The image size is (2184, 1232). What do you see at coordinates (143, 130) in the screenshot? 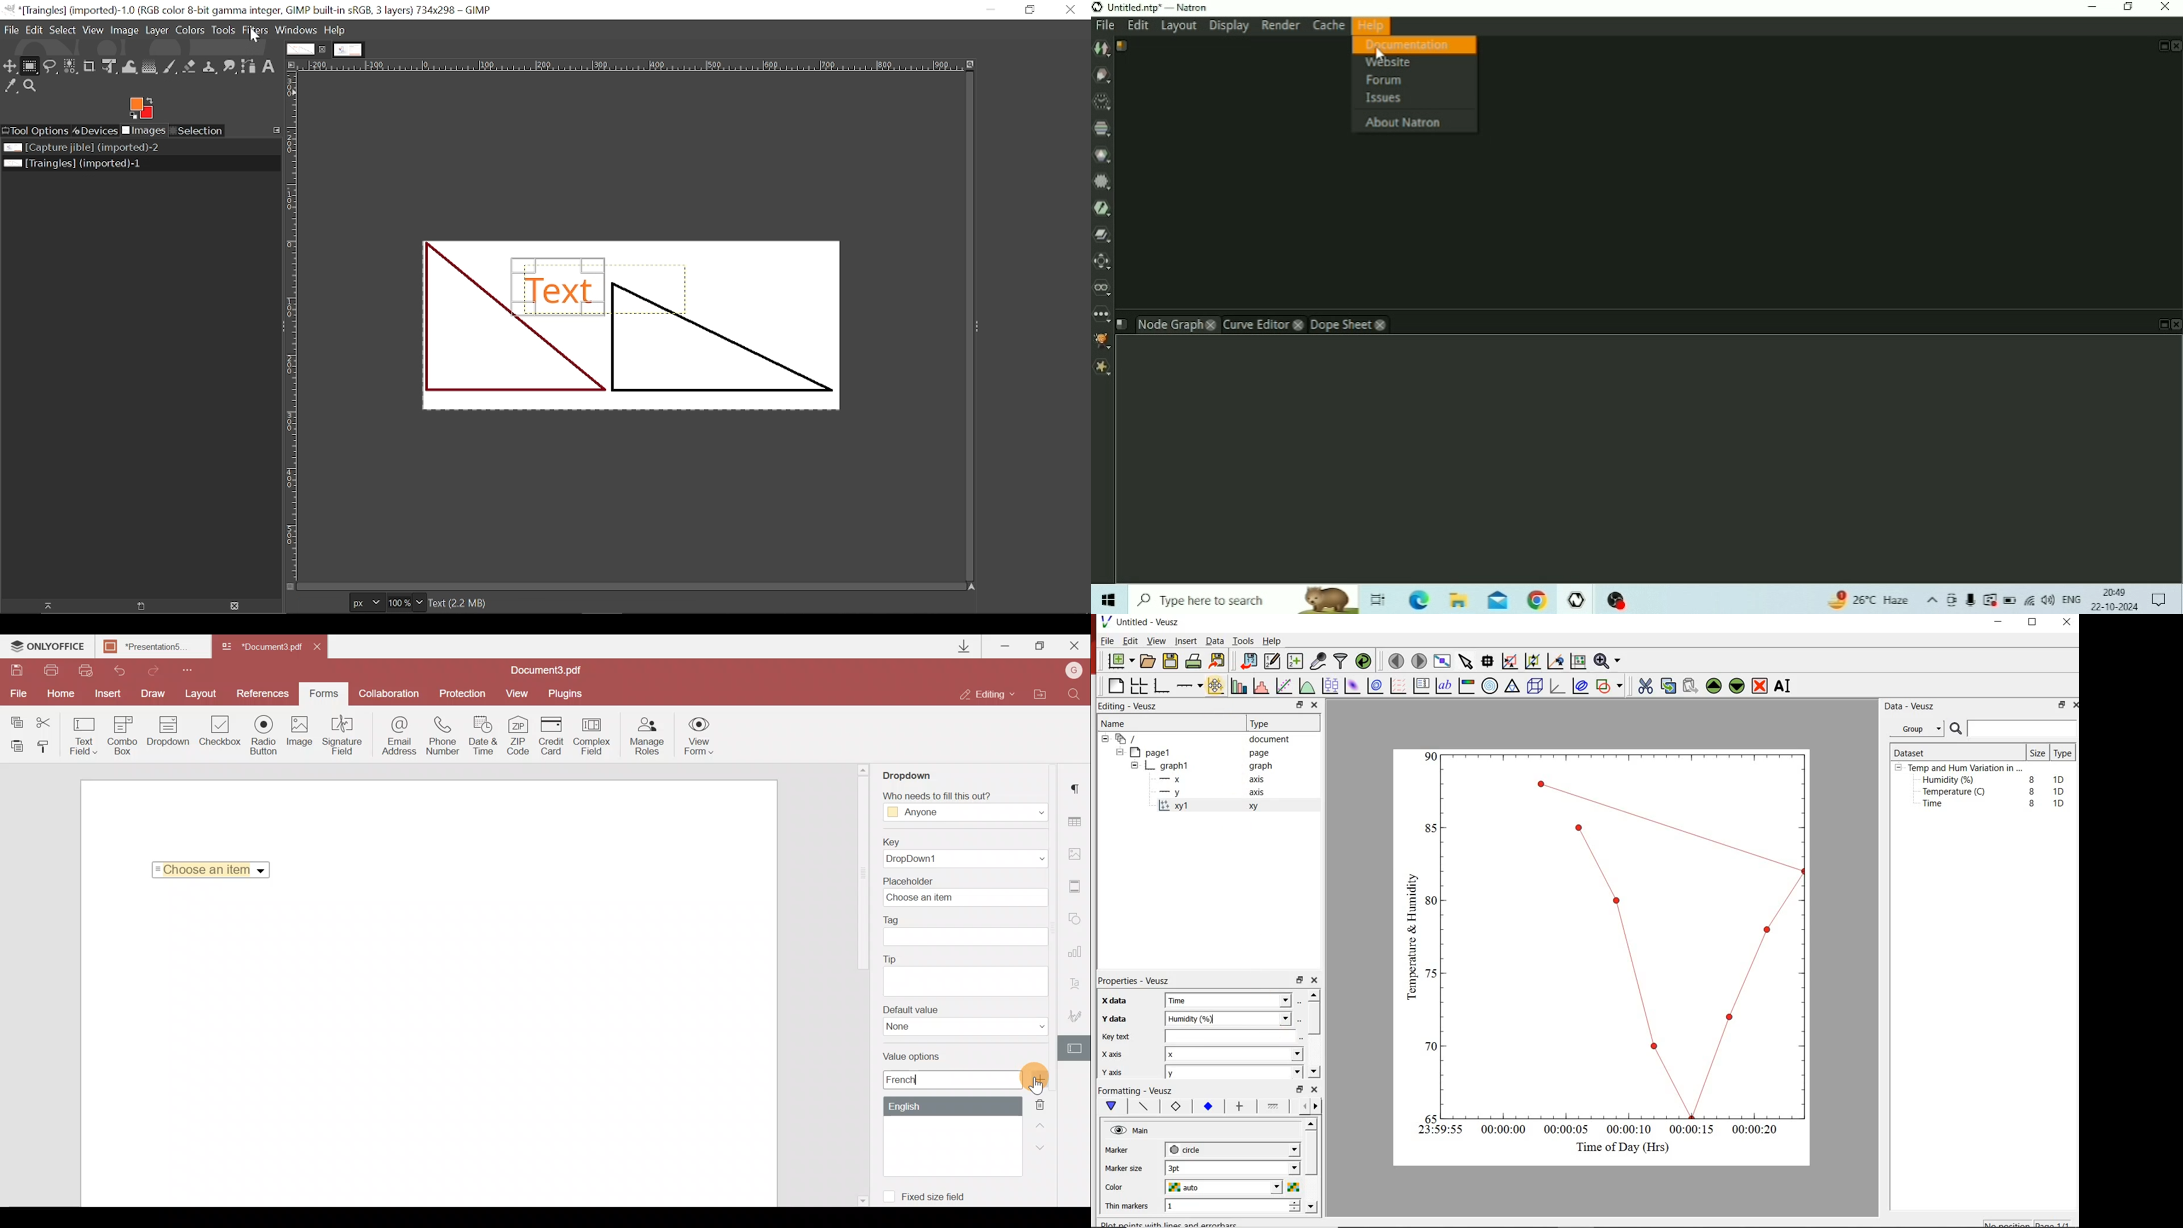
I see `Imges` at bounding box center [143, 130].